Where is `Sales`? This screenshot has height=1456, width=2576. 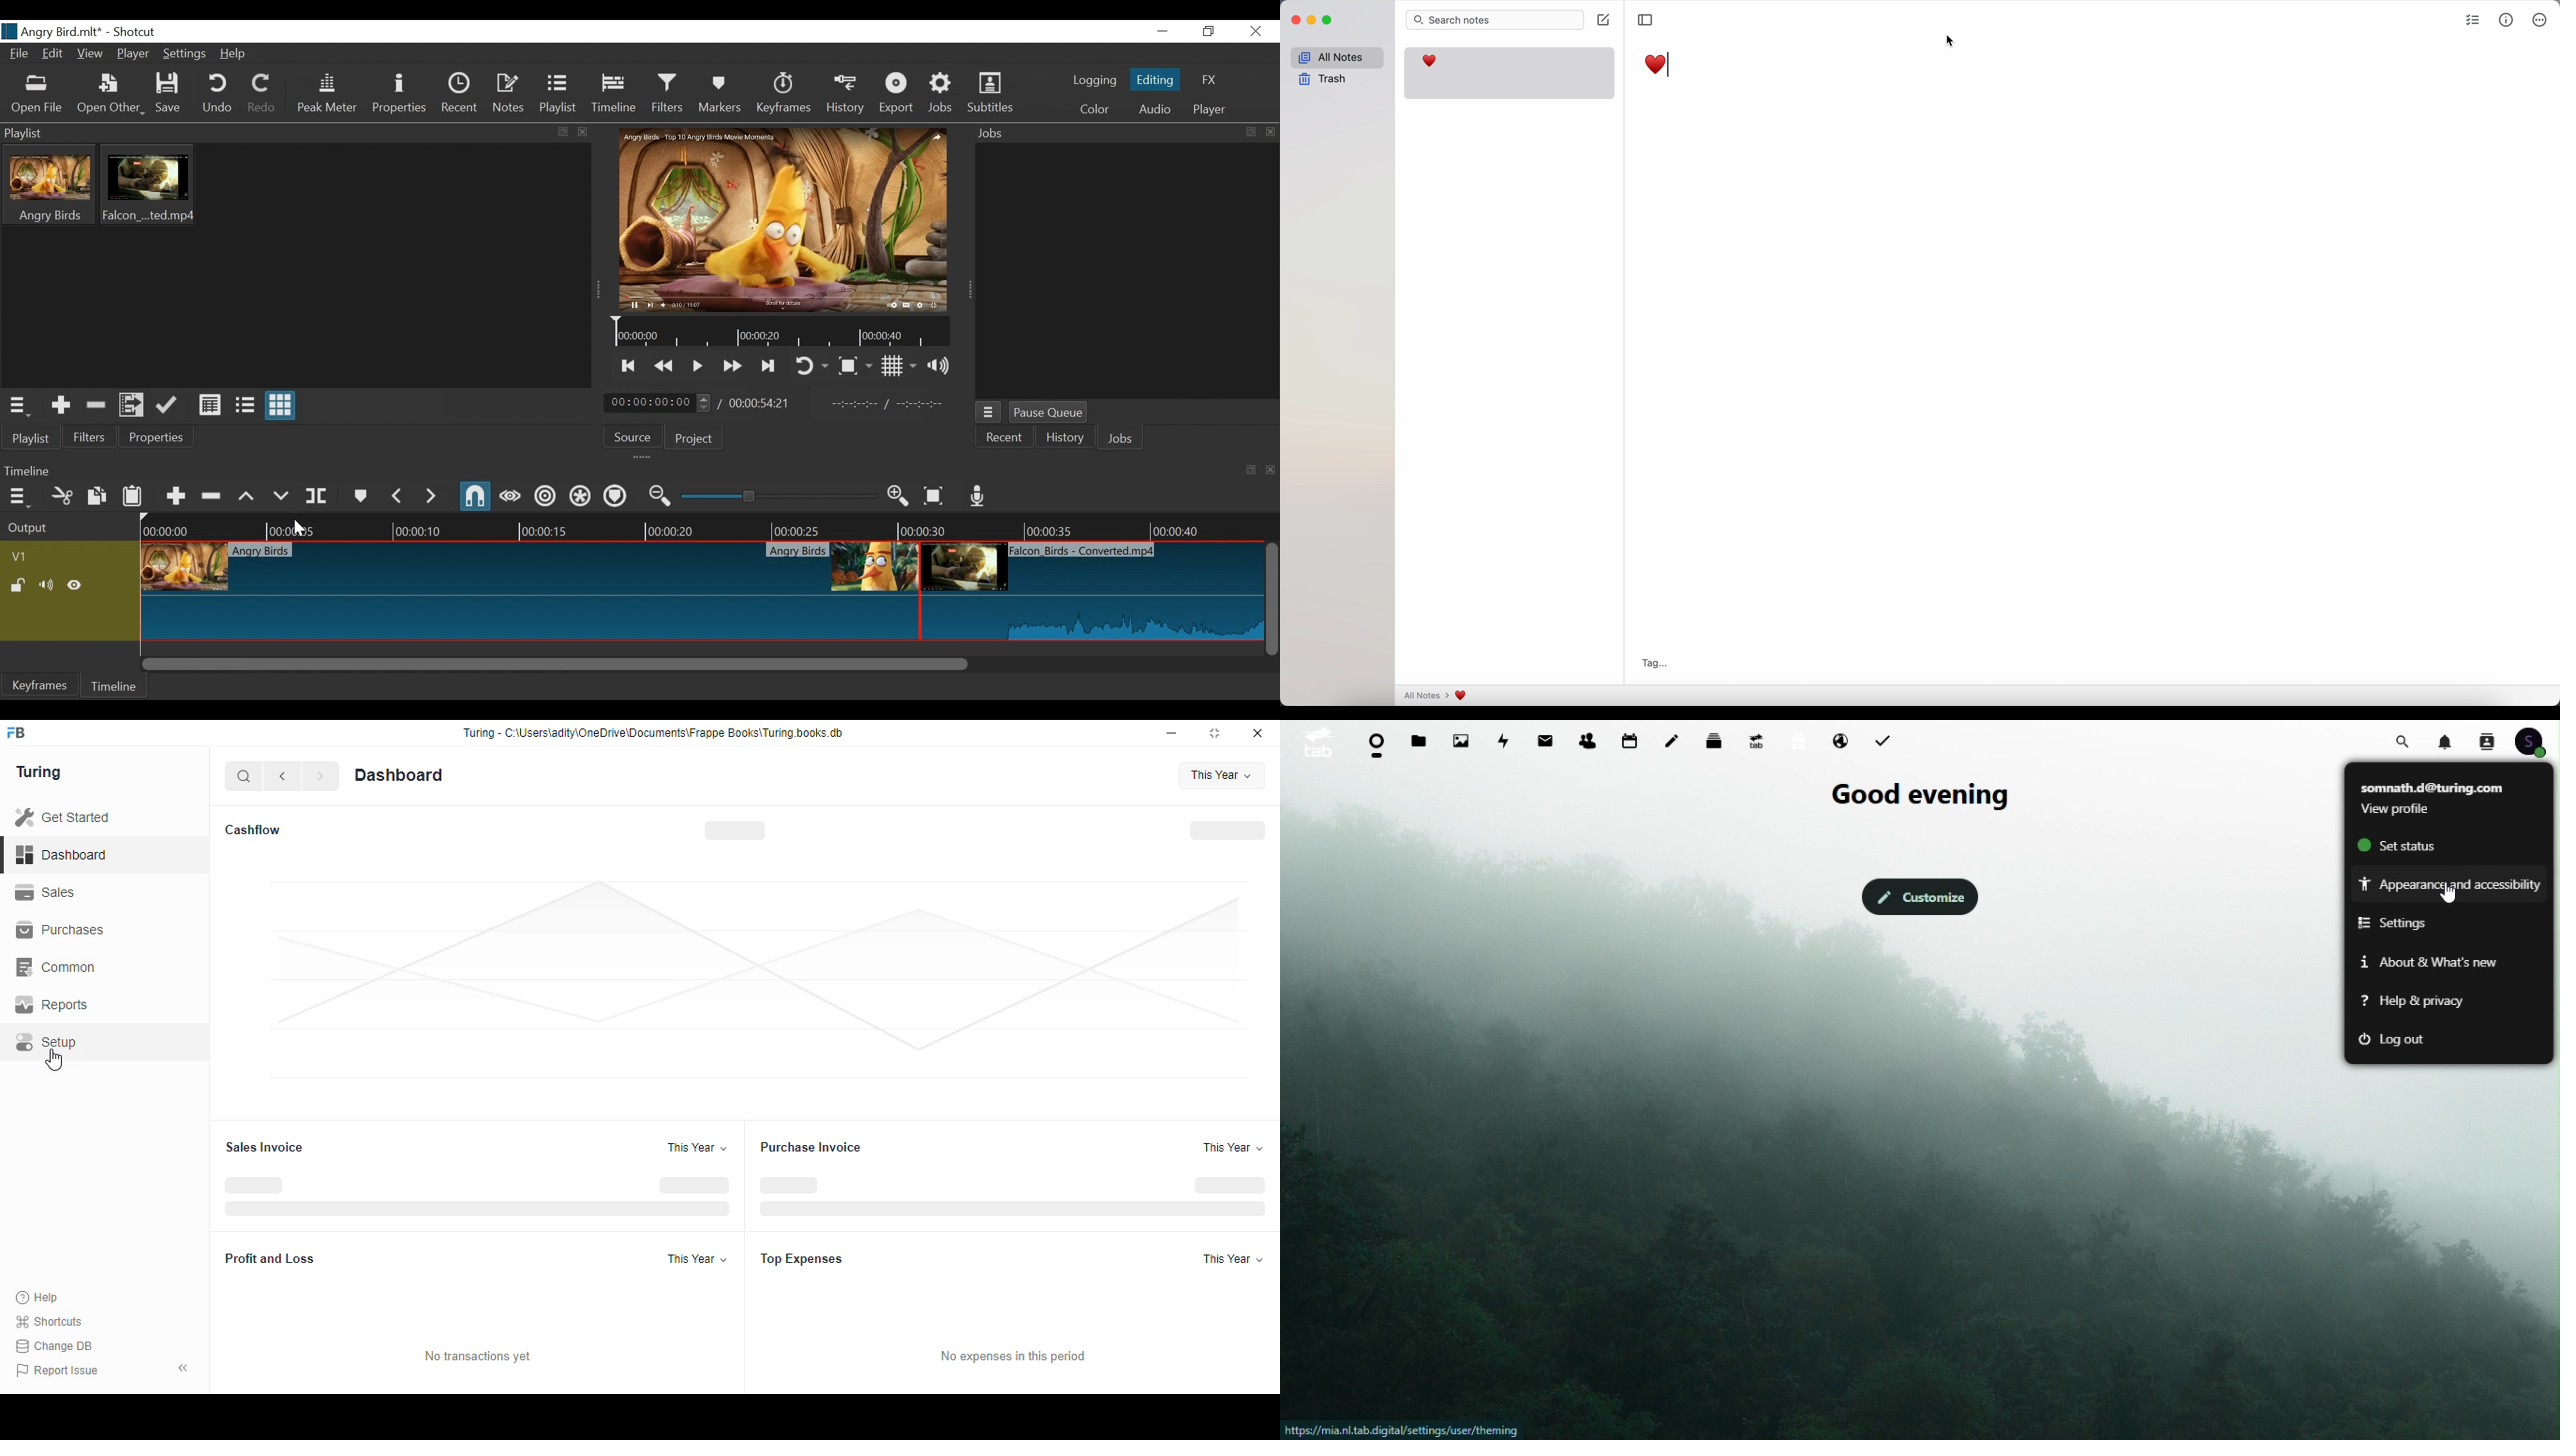 Sales is located at coordinates (92, 891).